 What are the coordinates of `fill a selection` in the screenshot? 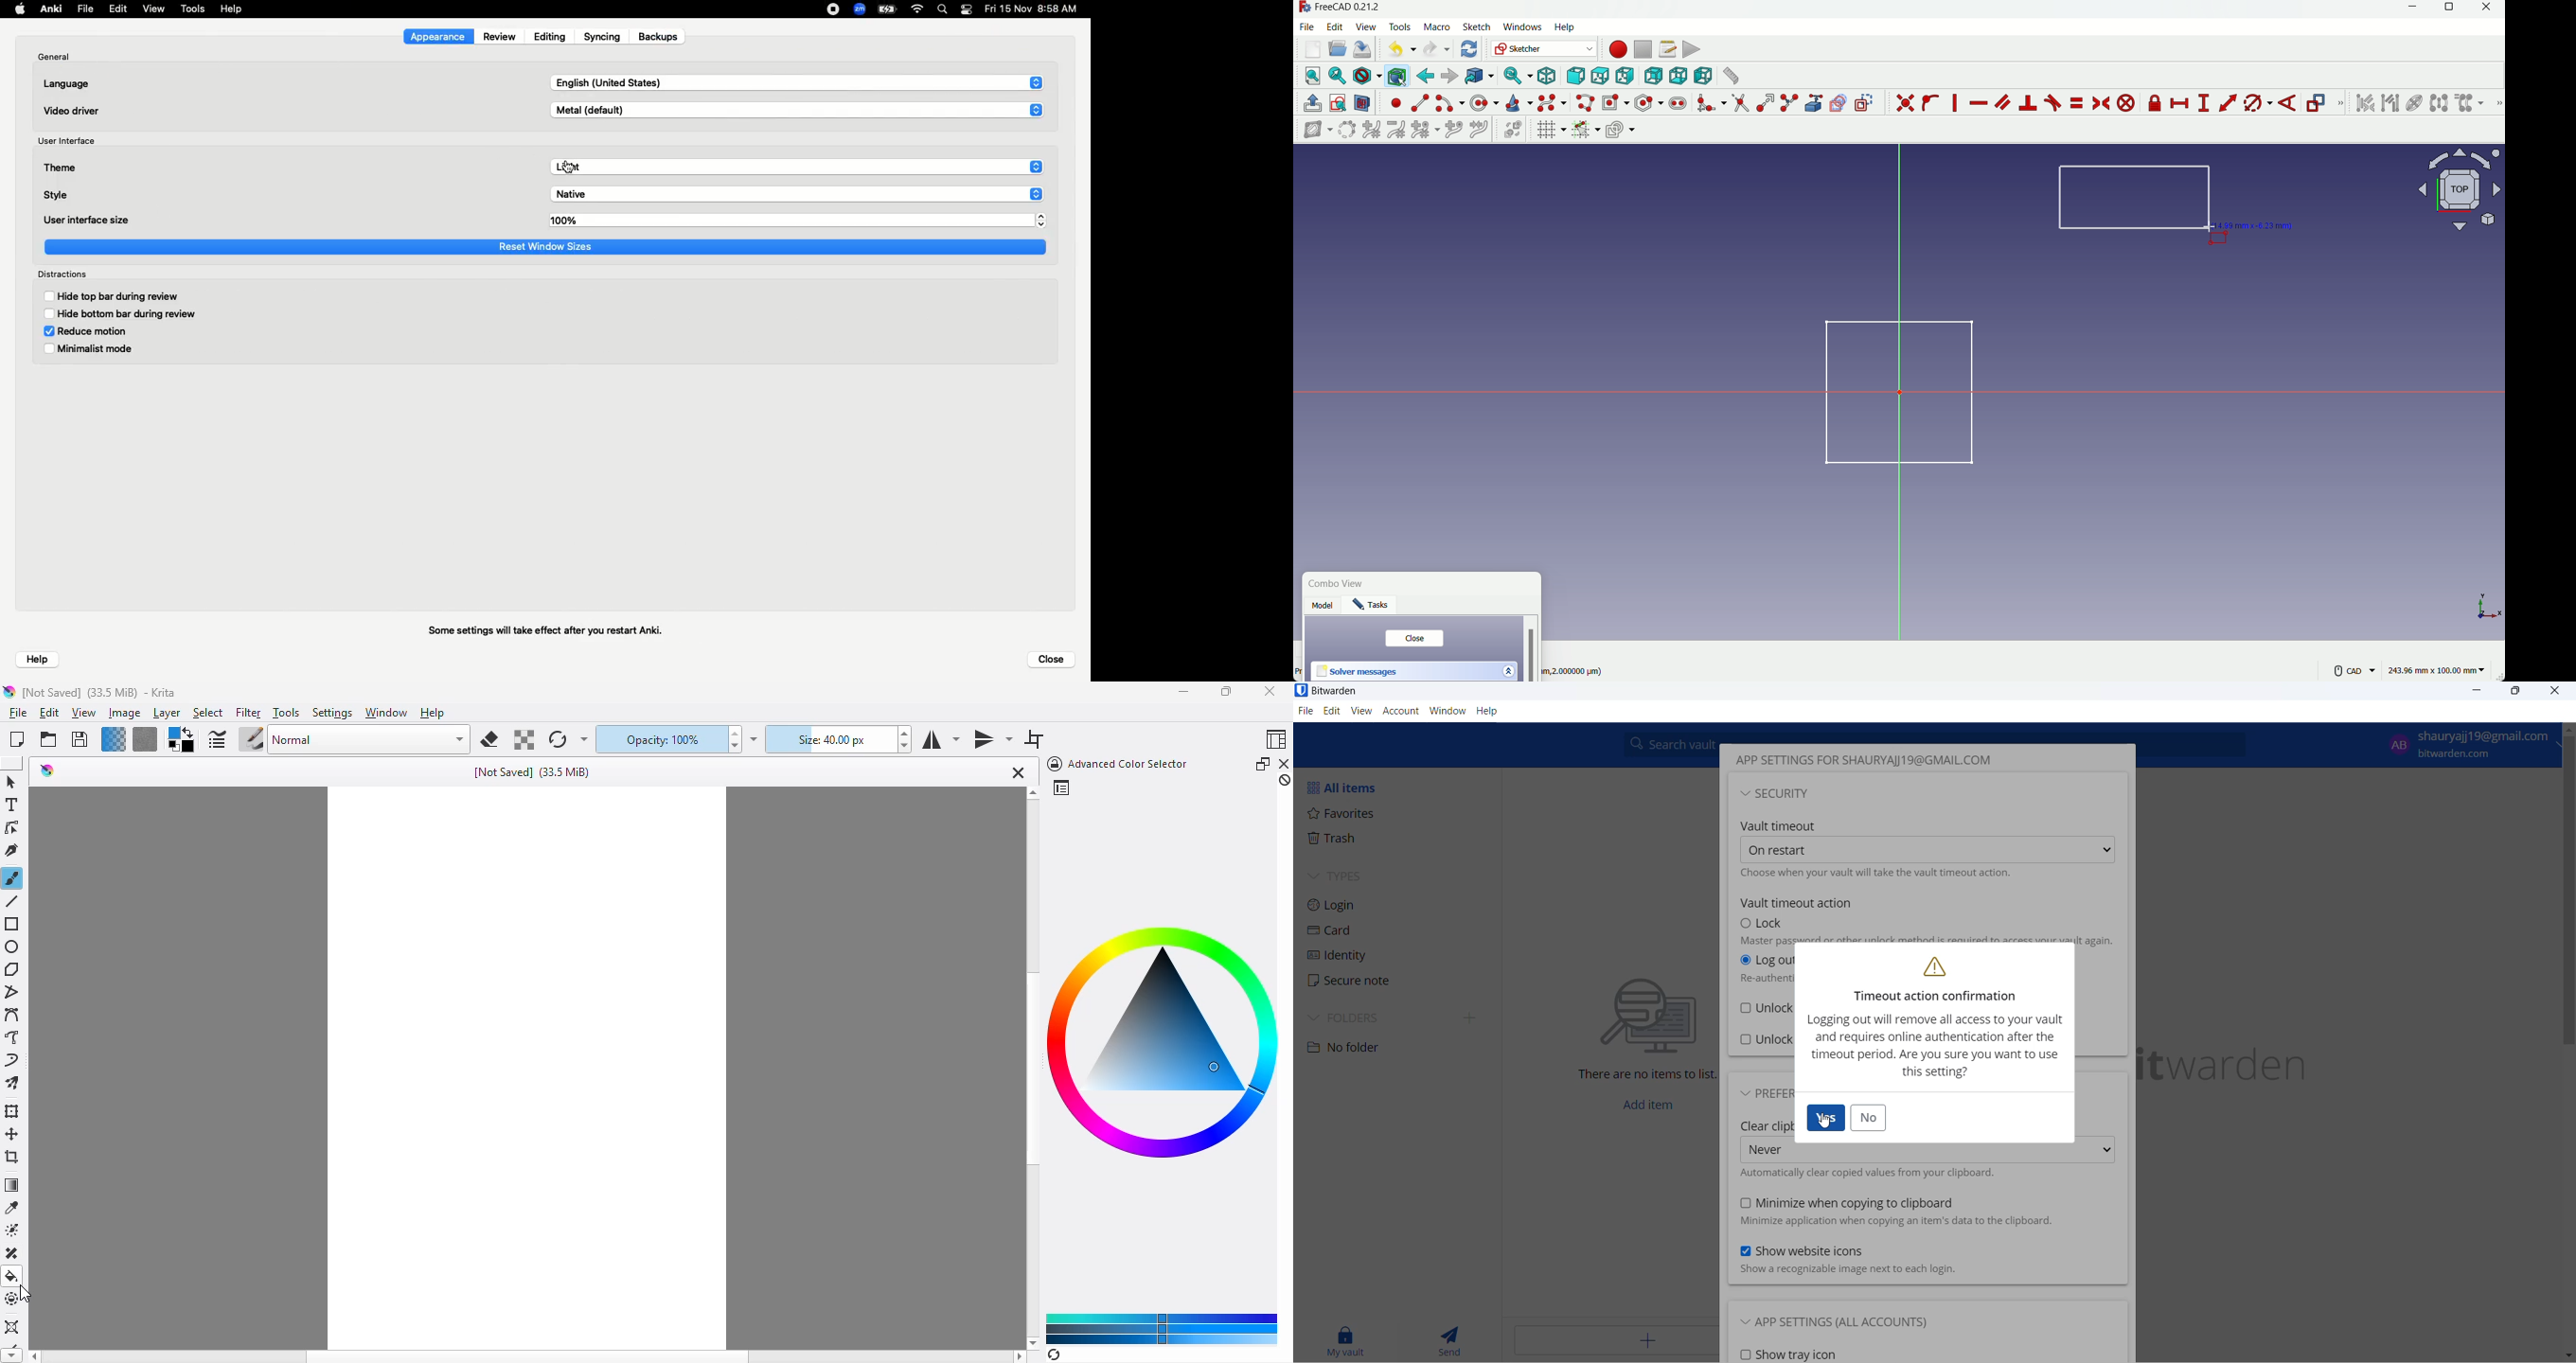 It's located at (12, 1276).